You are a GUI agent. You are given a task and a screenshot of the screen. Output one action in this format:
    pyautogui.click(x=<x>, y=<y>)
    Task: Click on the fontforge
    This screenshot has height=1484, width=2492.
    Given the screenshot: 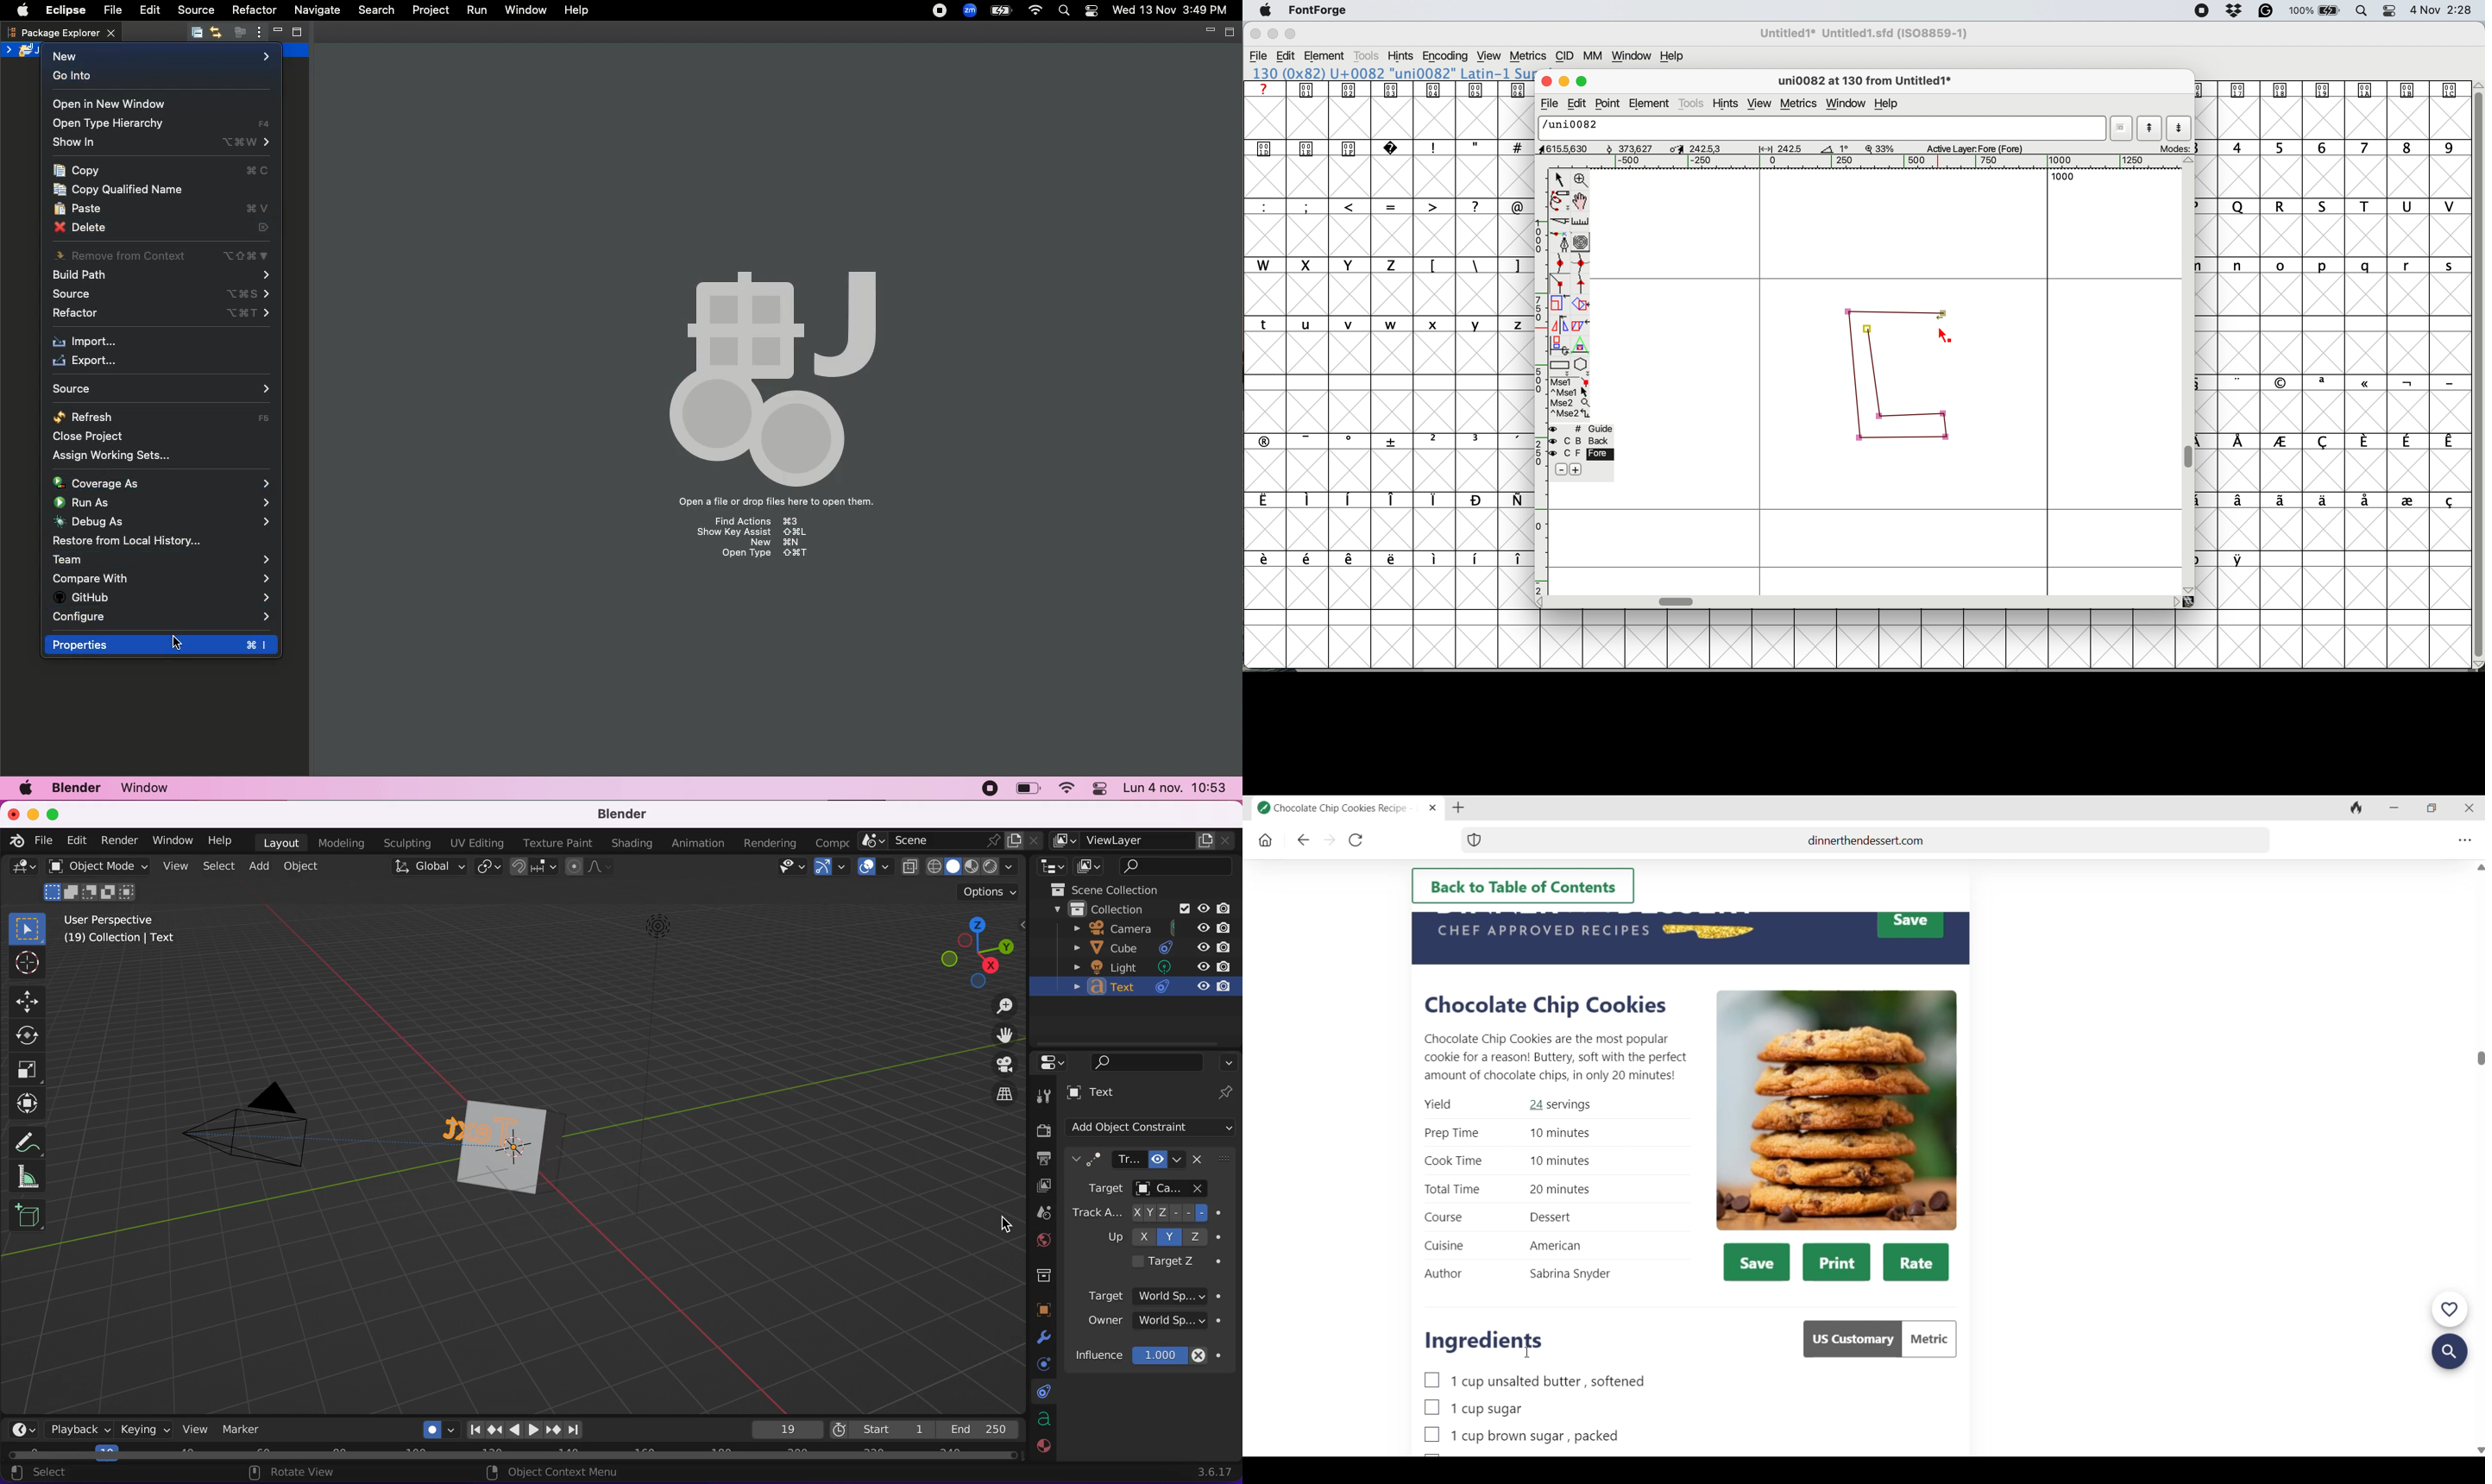 What is the action you would take?
    pyautogui.click(x=1319, y=10)
    